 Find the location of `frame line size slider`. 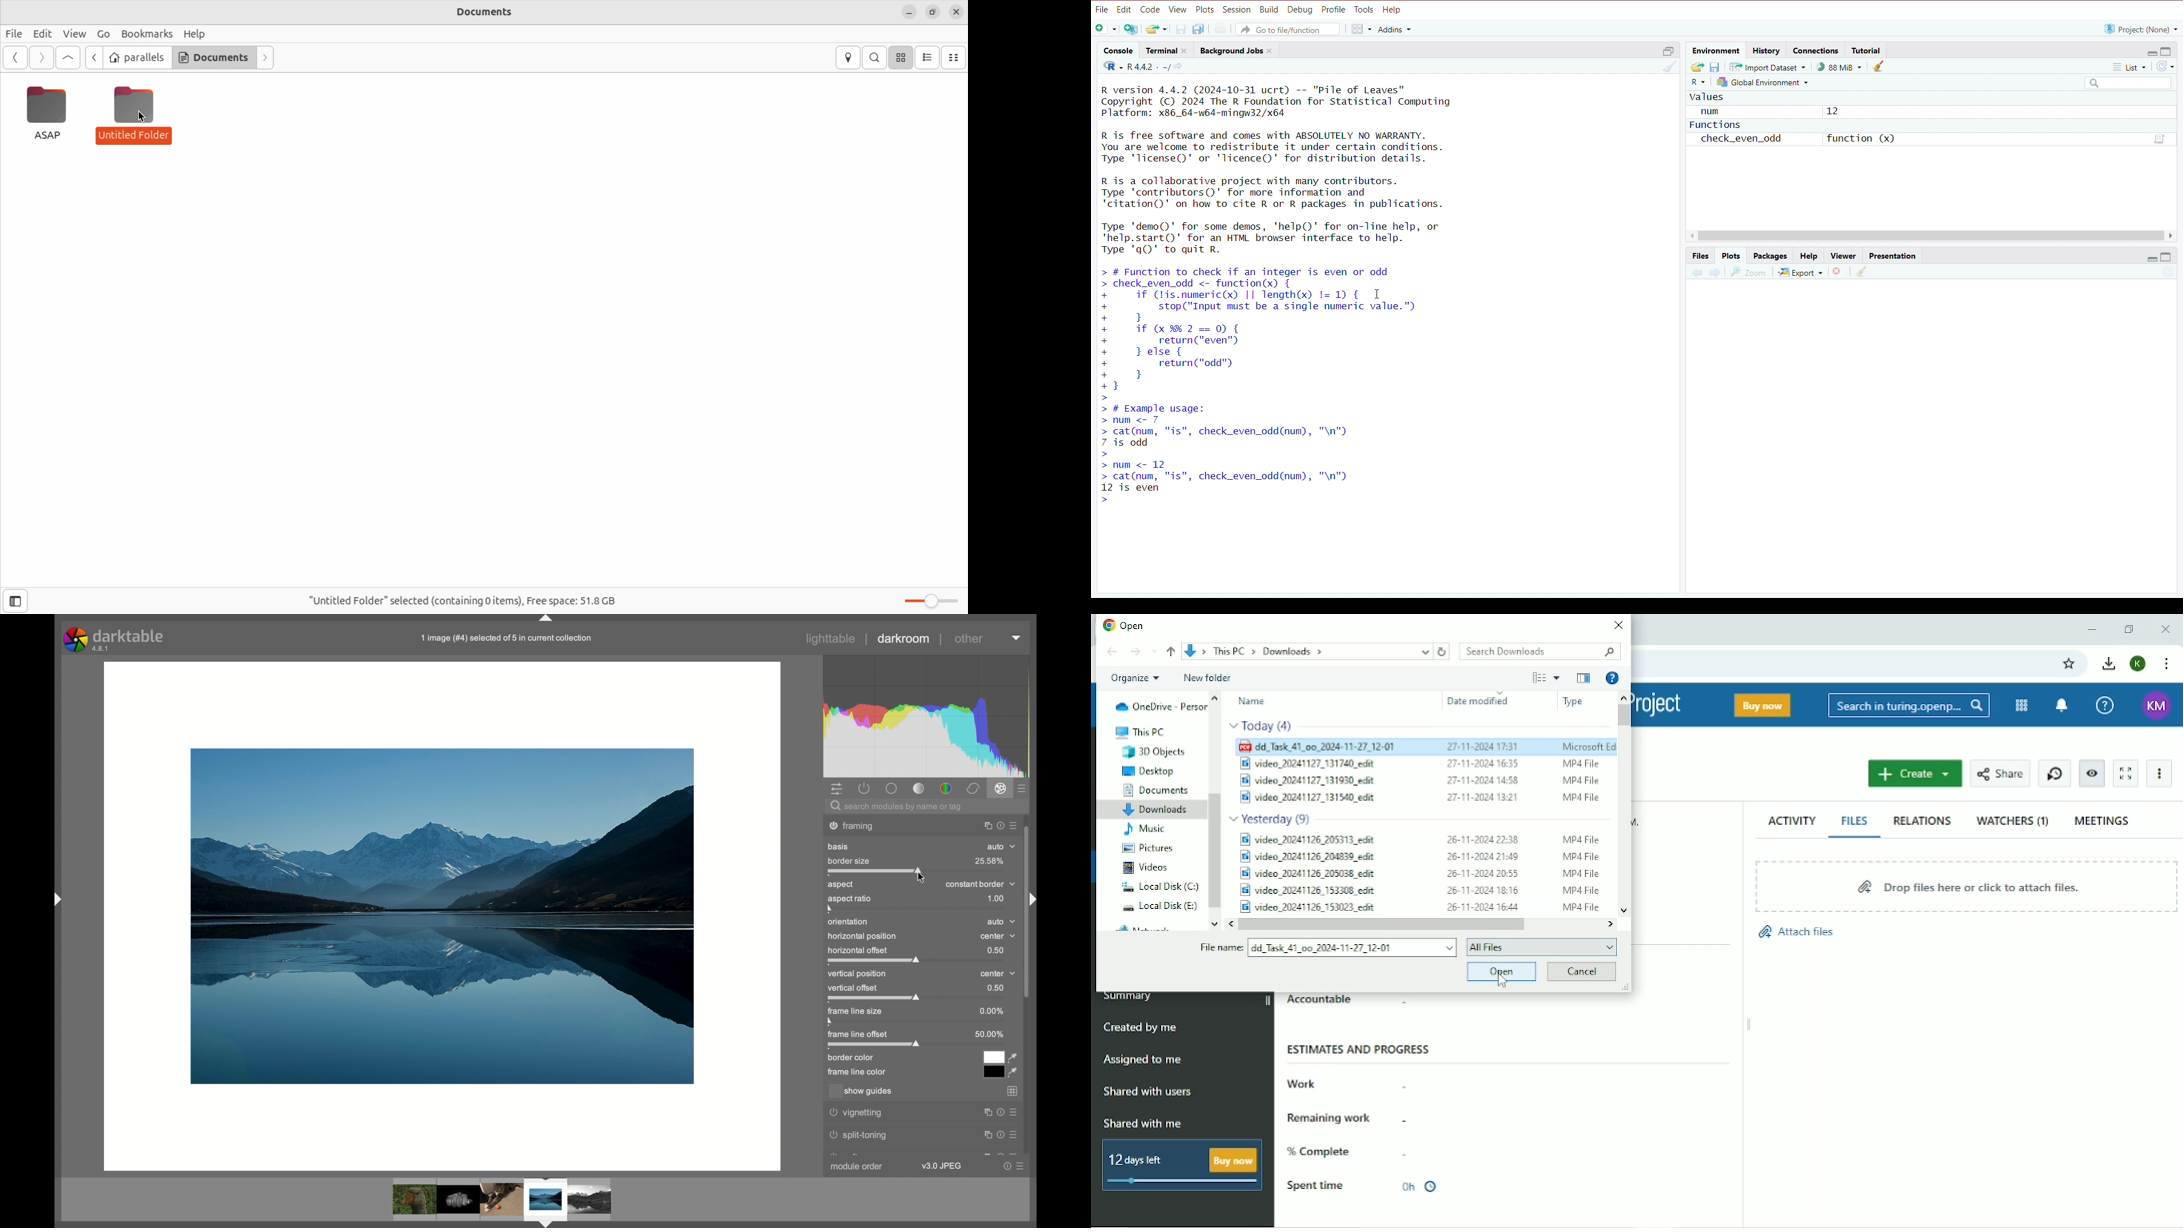

frame line size slider is located at coordinates (856, 1017).